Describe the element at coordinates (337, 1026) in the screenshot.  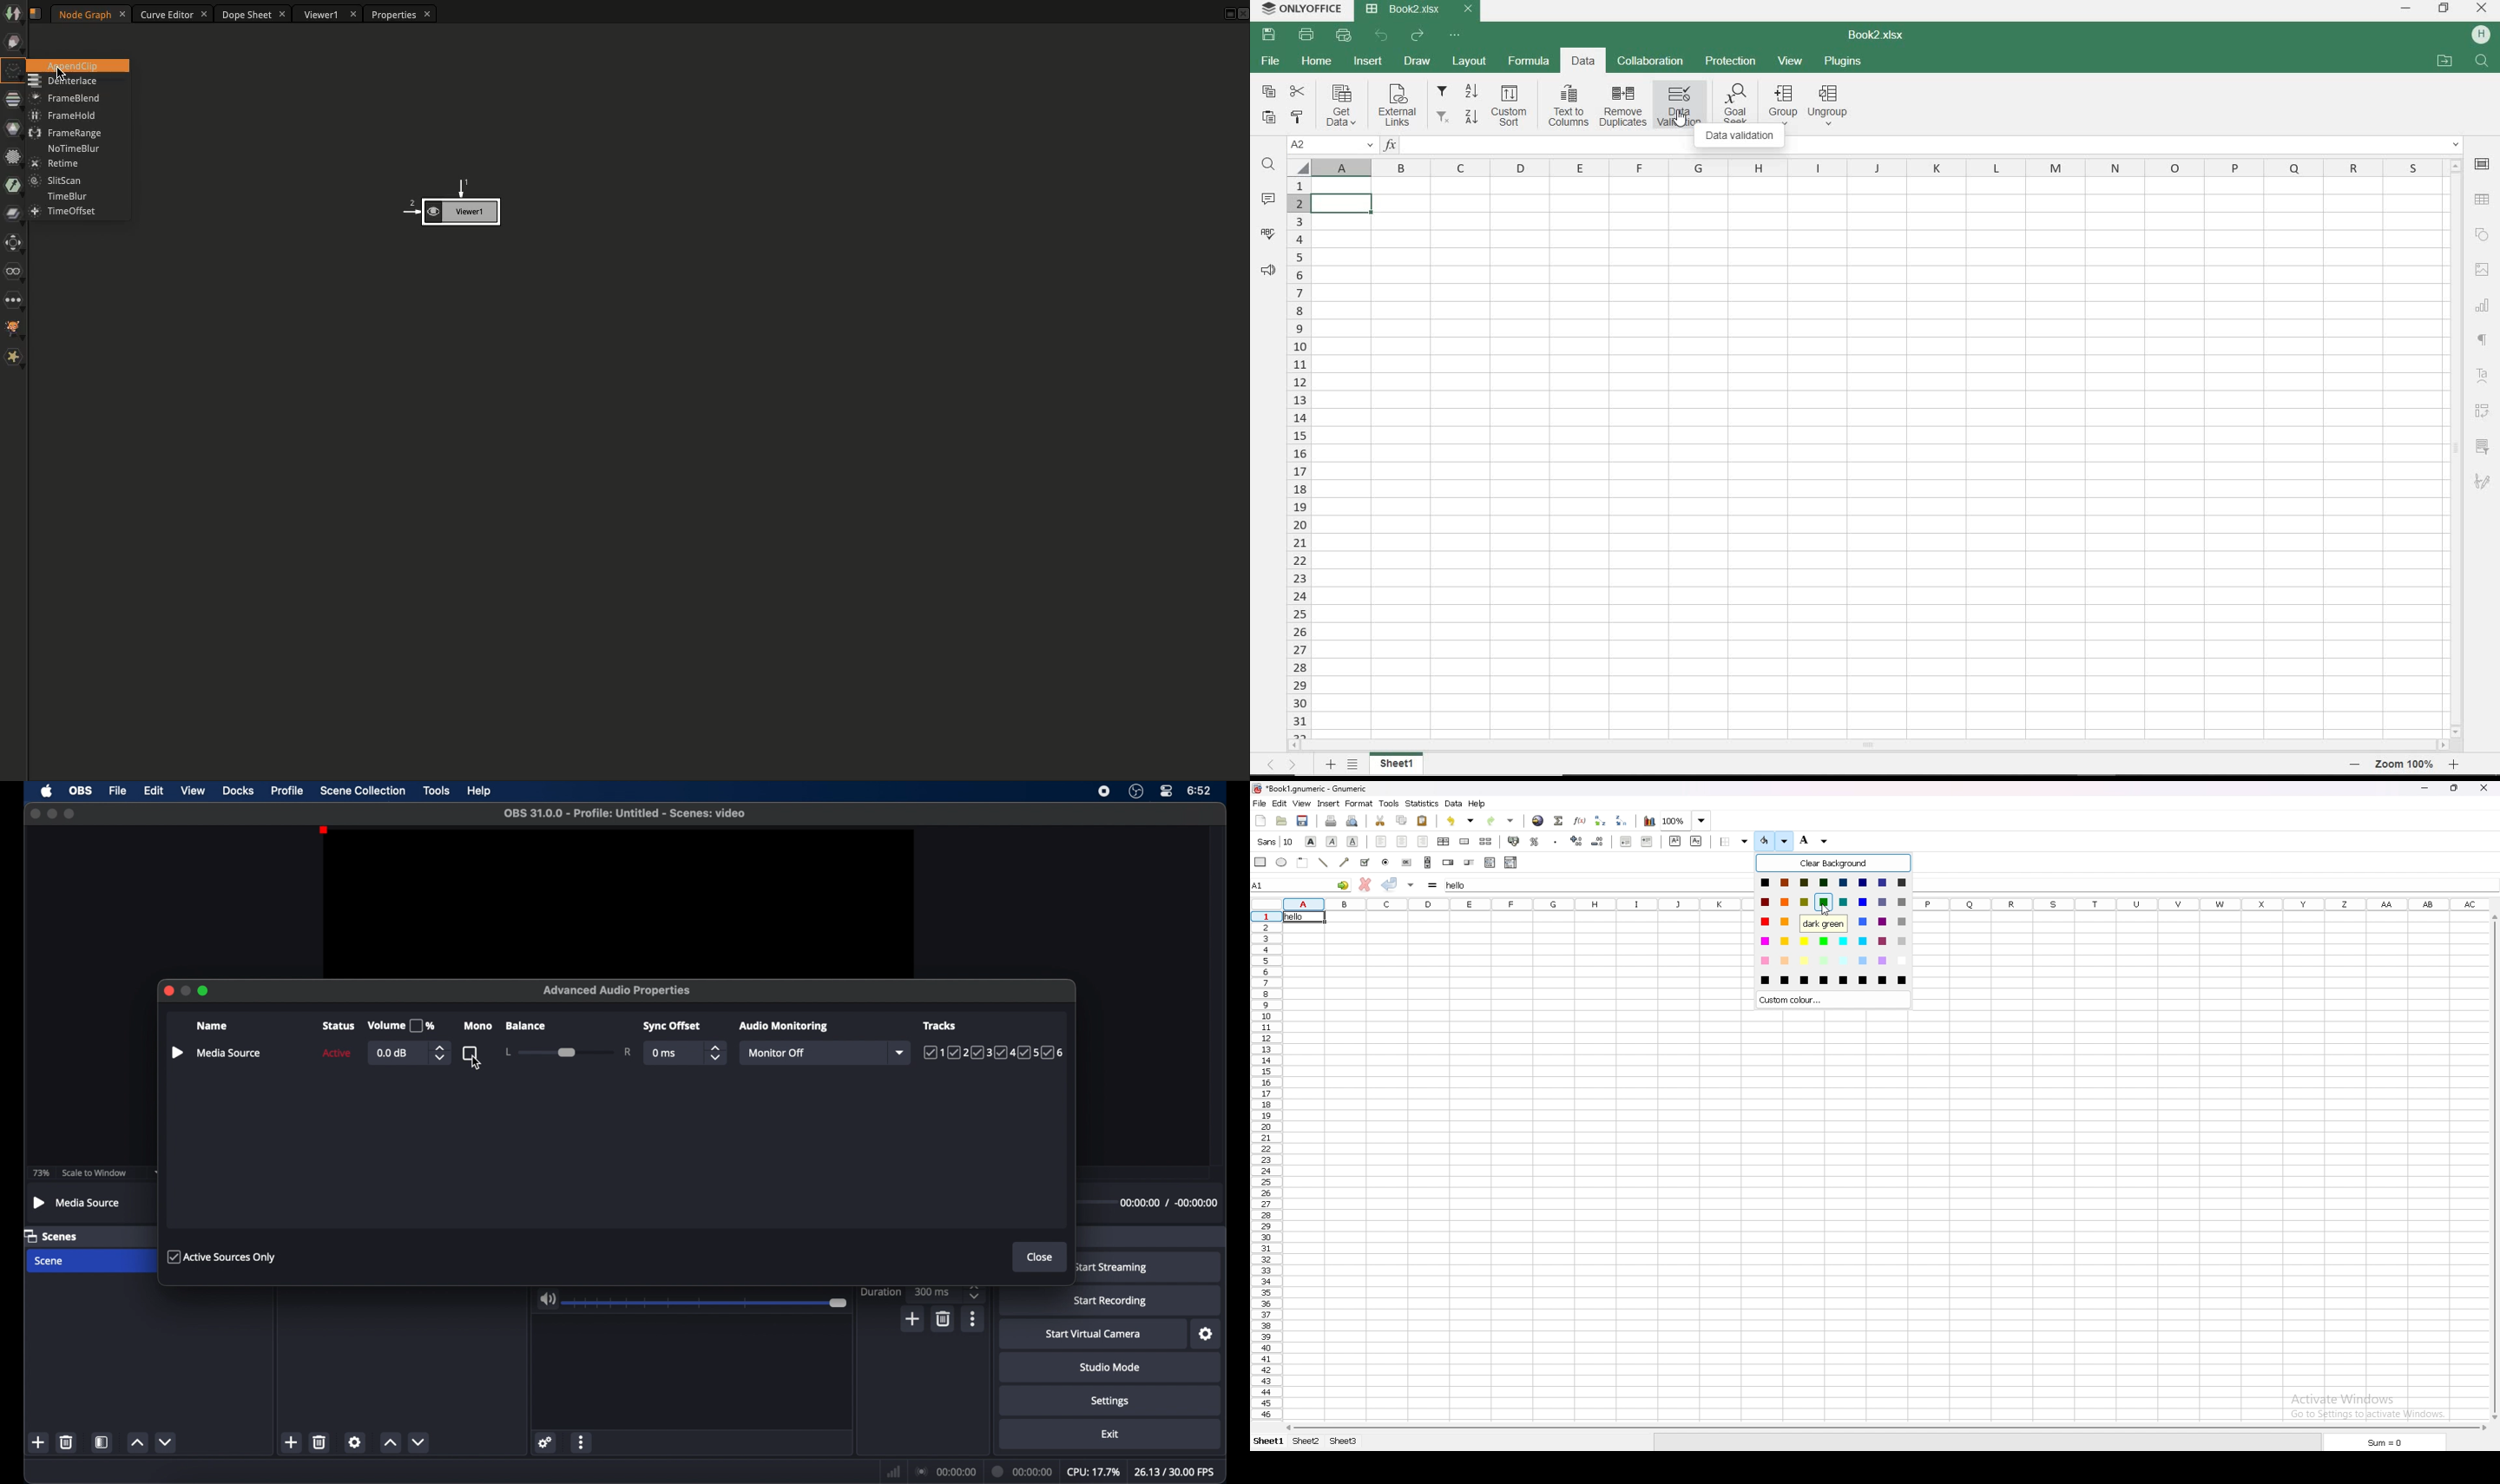
I see `status` at that location.